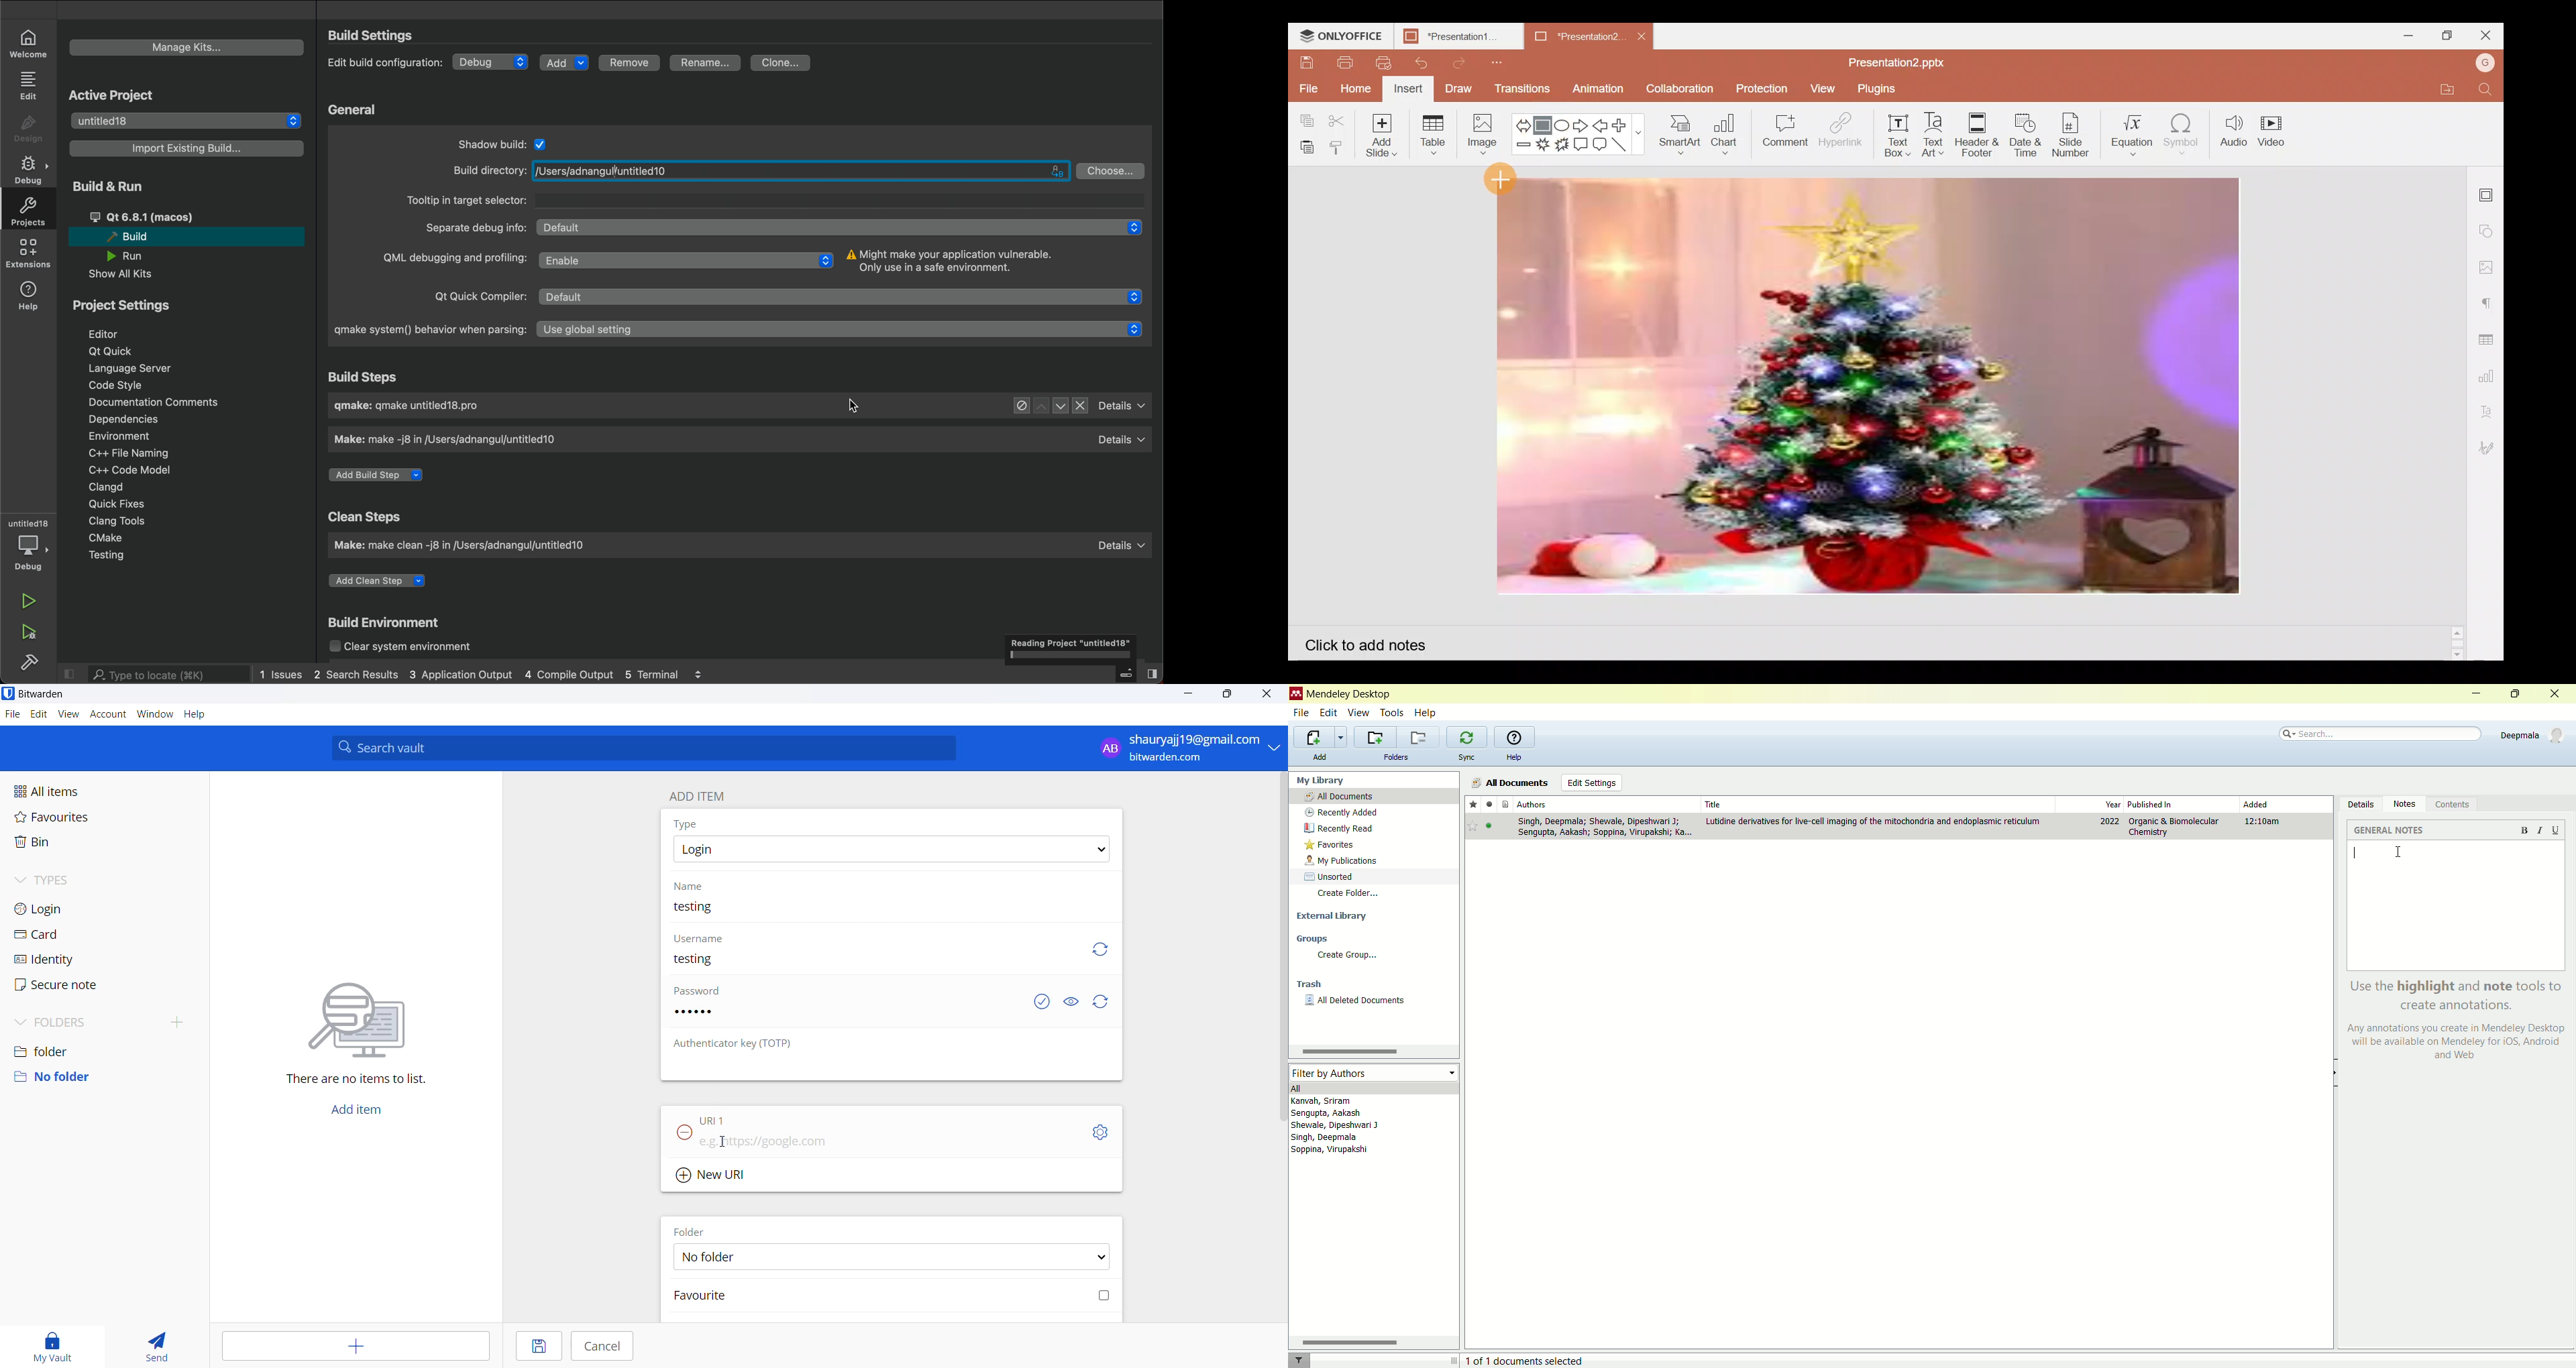 Image resolution: width=2576 pixels, height=1372 pixels. Describe the element at coordinates (700, 939) in the screenshot. I see `username heading` at that location.